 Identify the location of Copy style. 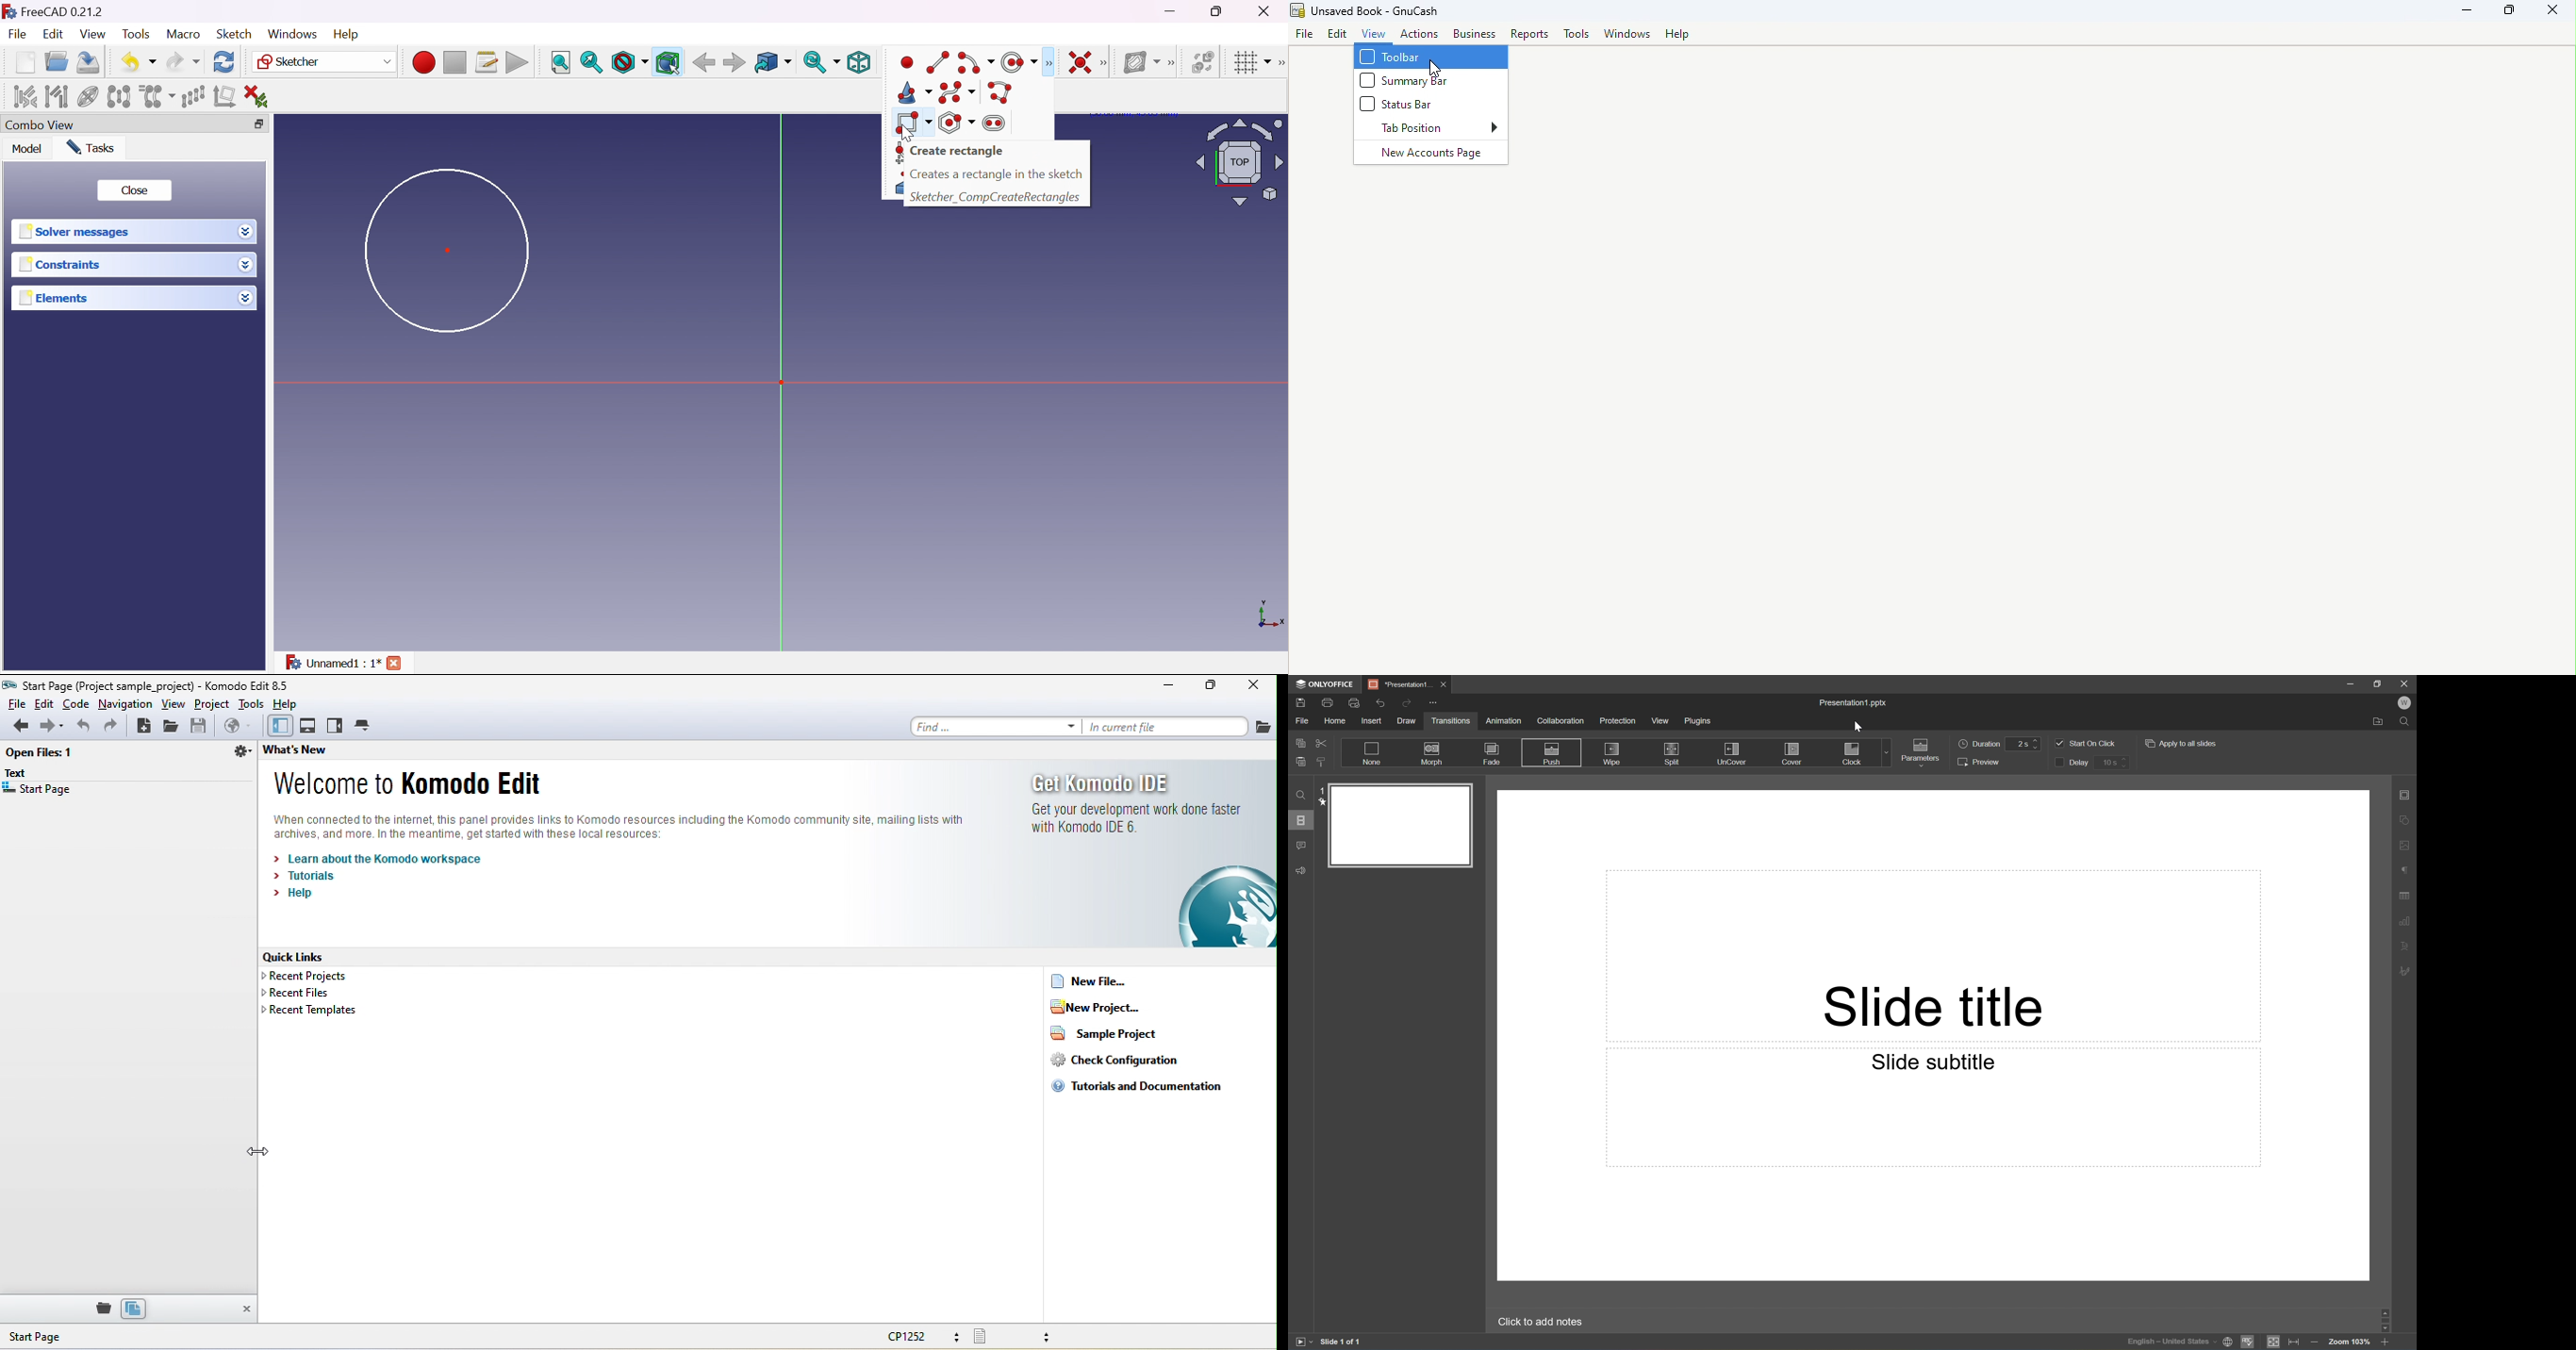
(1321, 763).